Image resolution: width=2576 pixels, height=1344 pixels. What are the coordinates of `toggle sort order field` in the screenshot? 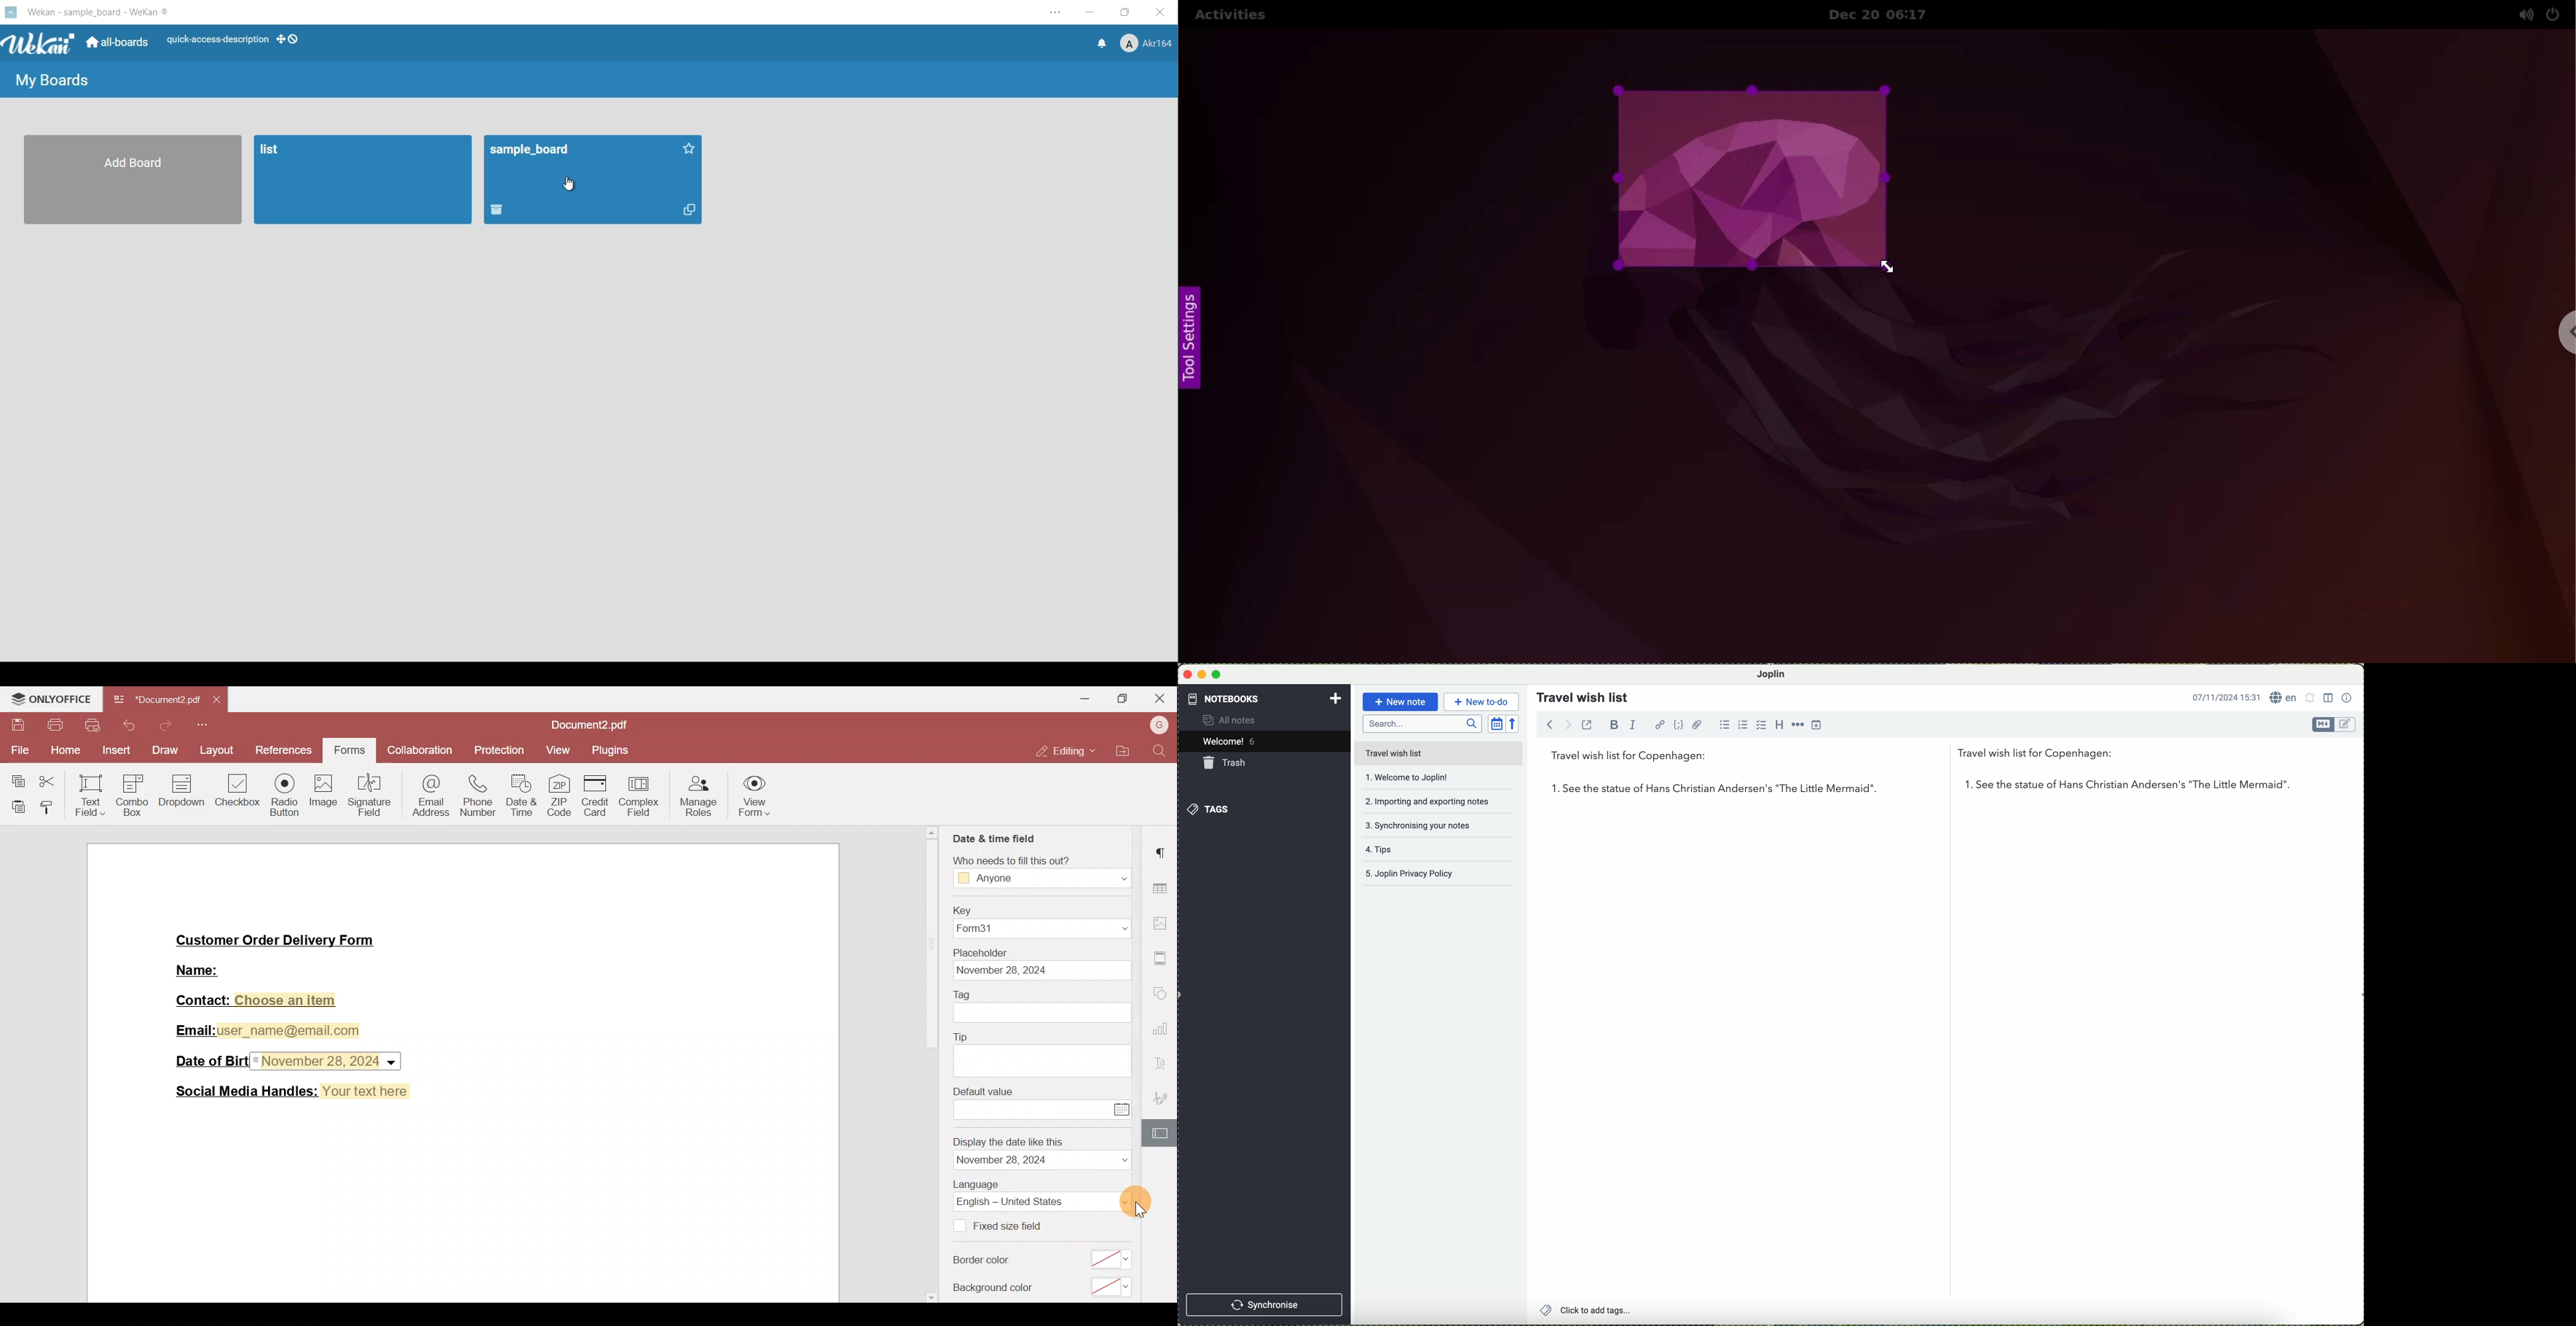 It's located at (1496, 723).